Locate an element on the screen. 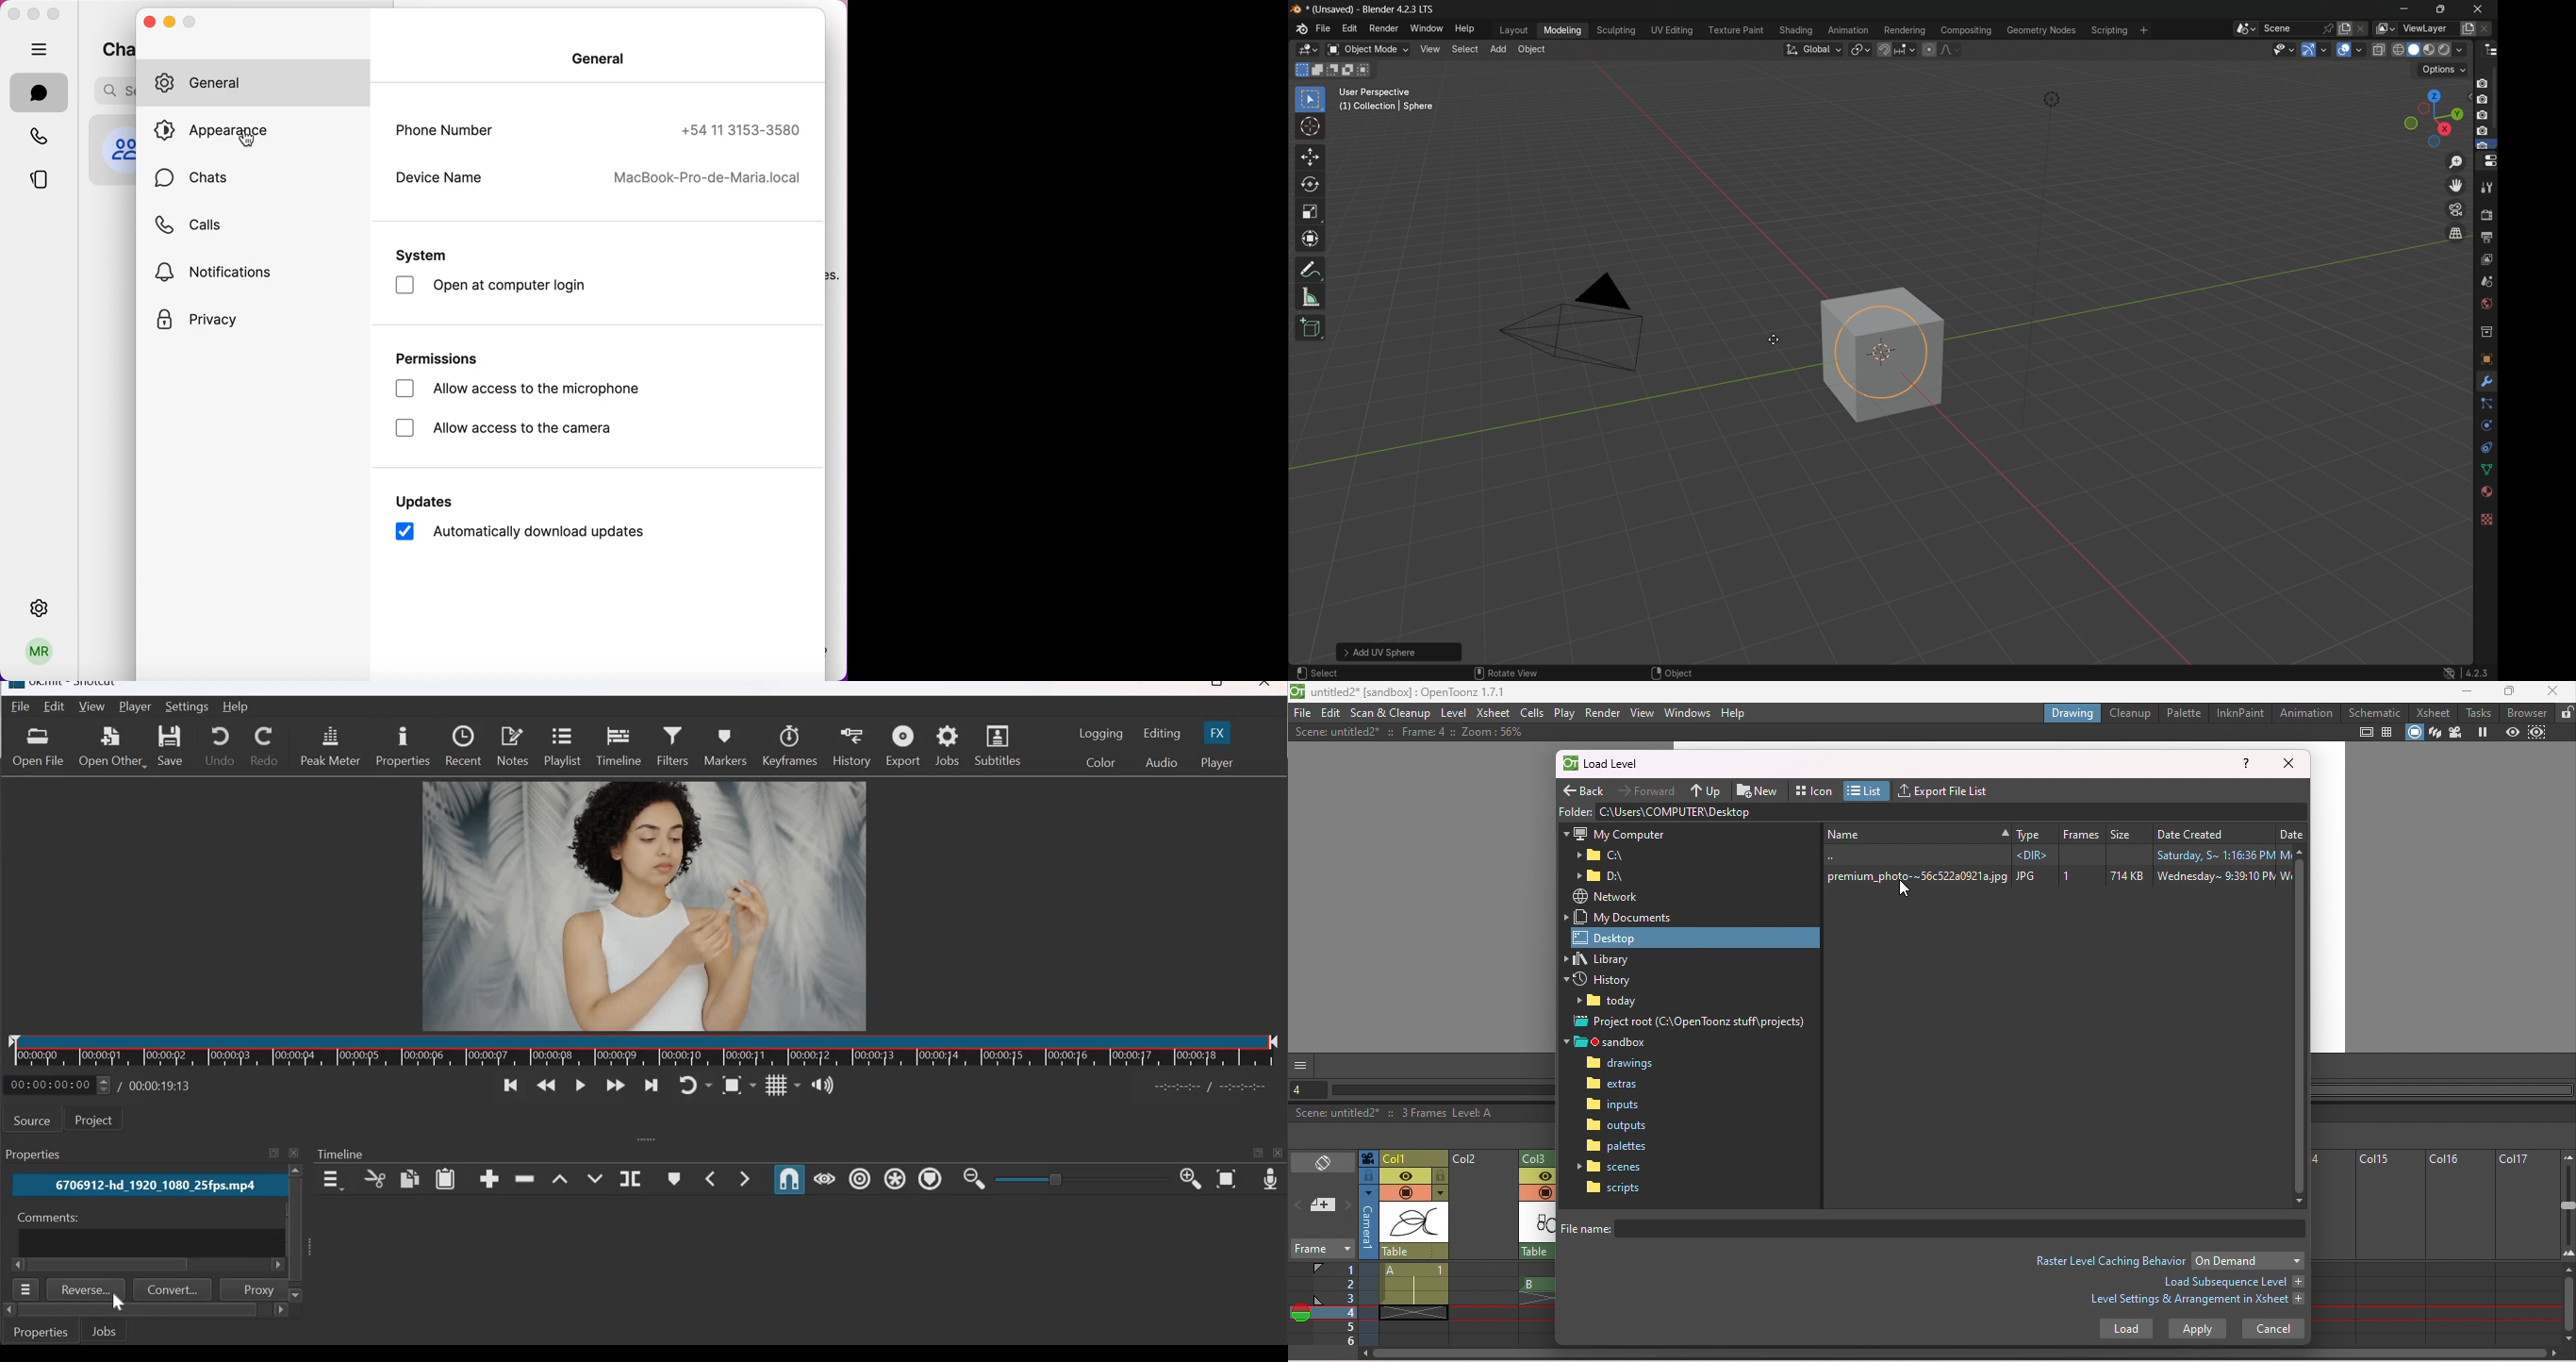 This screenshot has height=1372, width=2576. options is located at coordinates (2443, 69).